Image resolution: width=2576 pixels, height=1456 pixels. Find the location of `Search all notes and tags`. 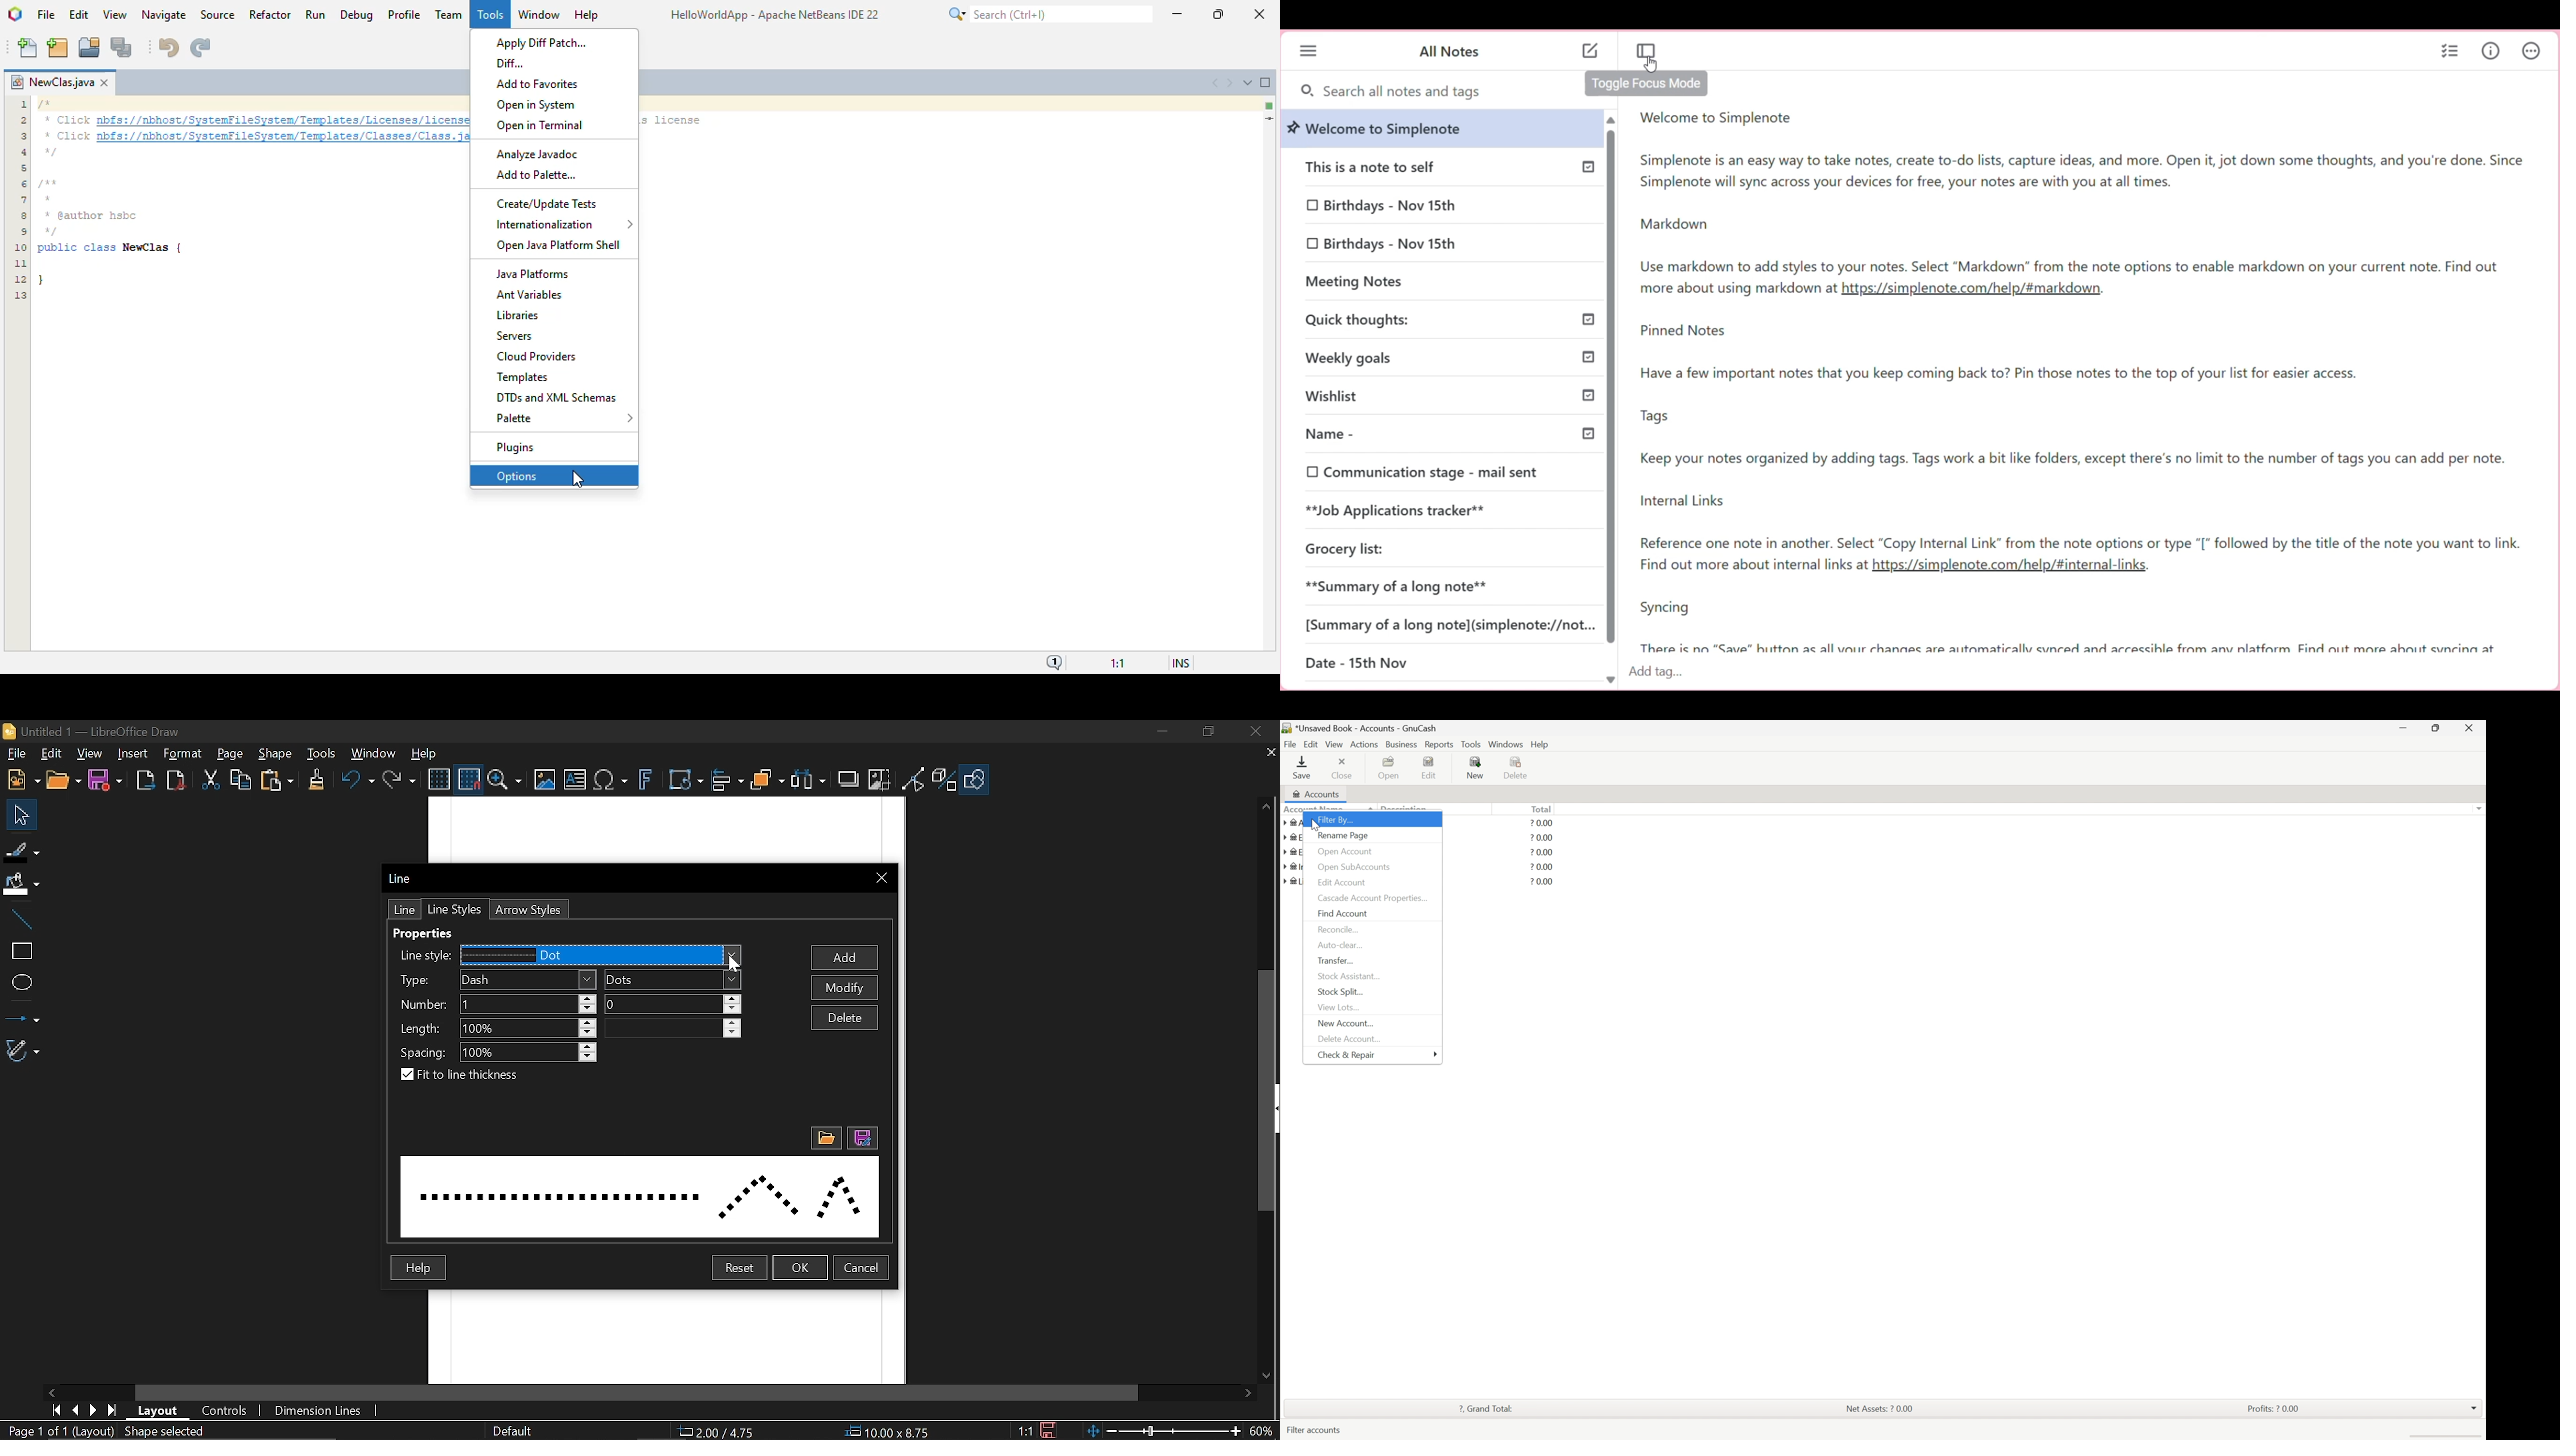

Search all notes and tags is located at coordinates (1437, 93).